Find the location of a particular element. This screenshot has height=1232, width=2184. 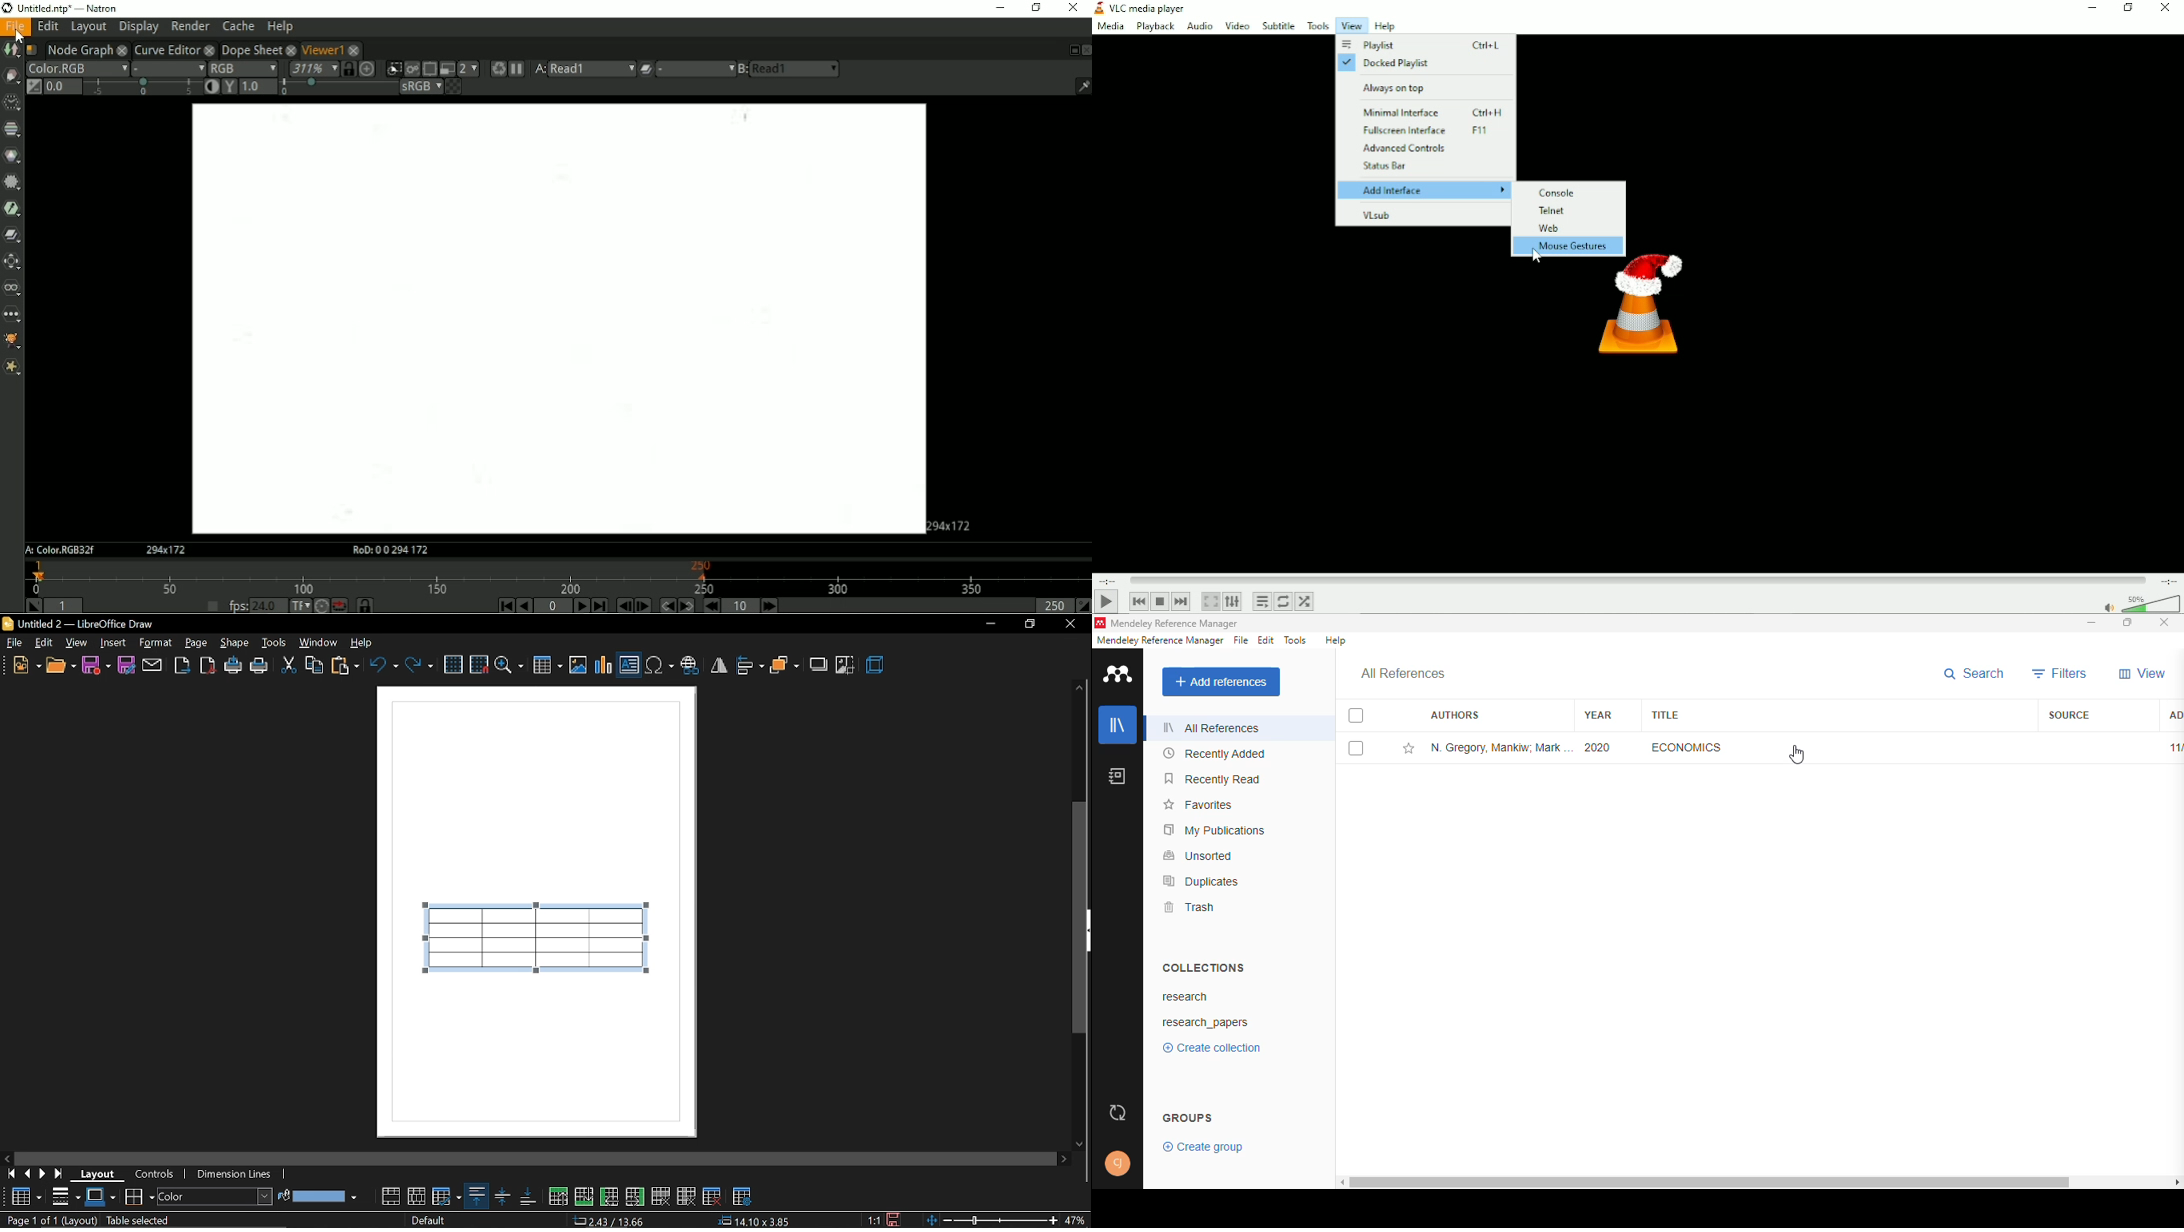

create collection is located at coordinates (1211, 1048).